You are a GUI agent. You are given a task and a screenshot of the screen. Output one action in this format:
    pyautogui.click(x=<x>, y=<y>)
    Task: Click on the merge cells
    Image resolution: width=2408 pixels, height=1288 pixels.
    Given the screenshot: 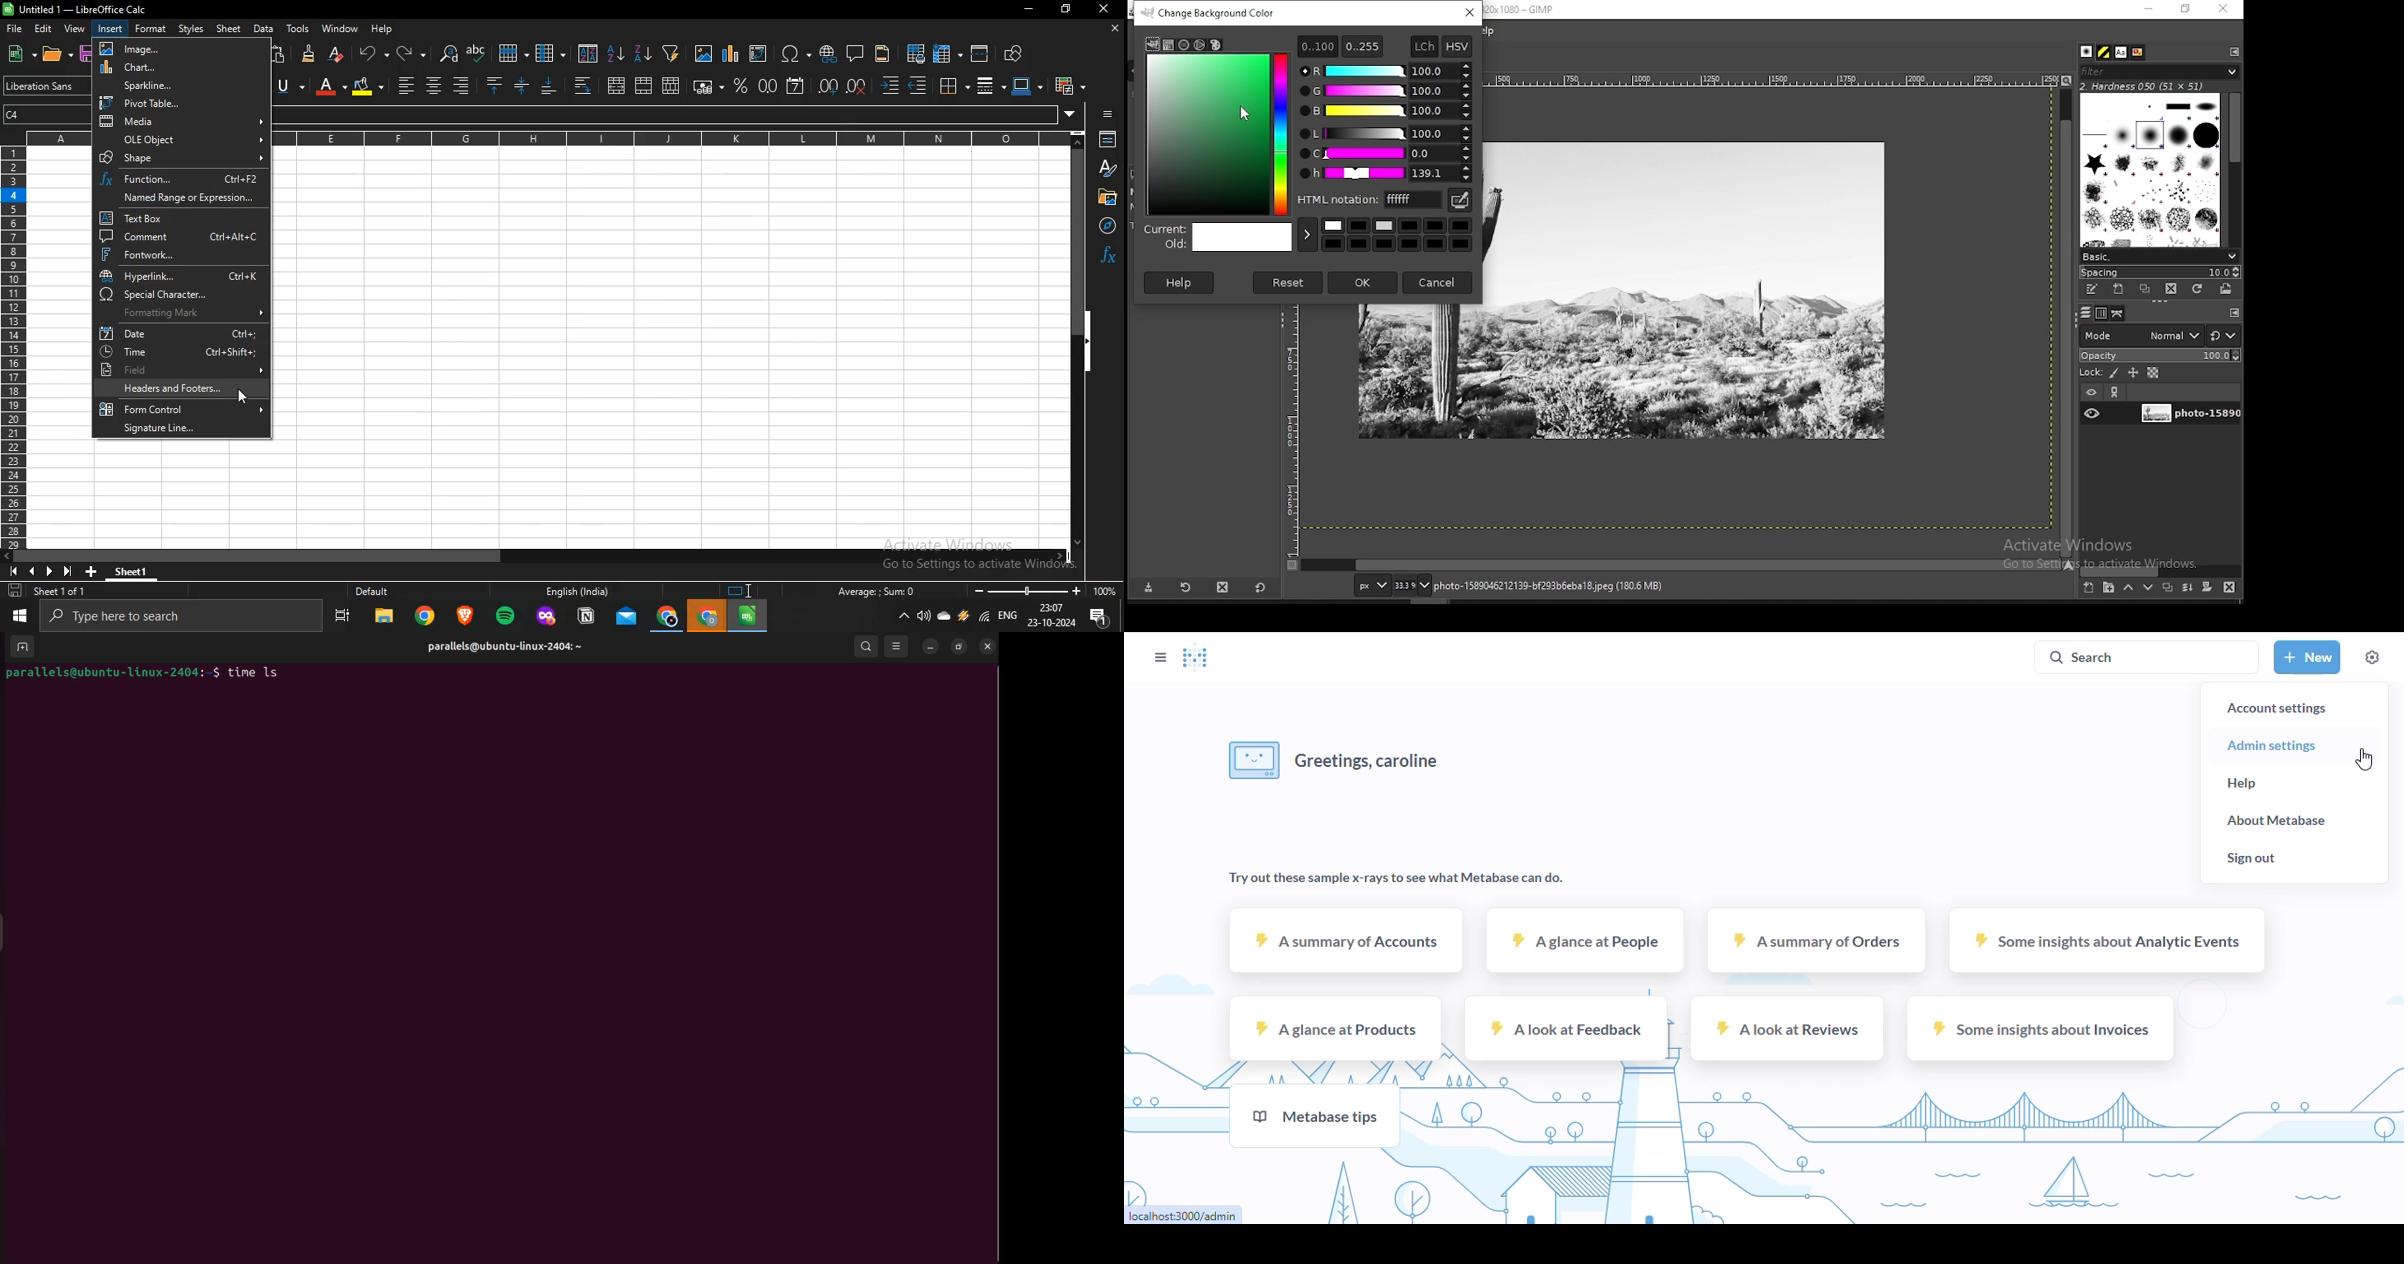 What is the action you would take?
    pyautogui.click(x=644, y=86)
    